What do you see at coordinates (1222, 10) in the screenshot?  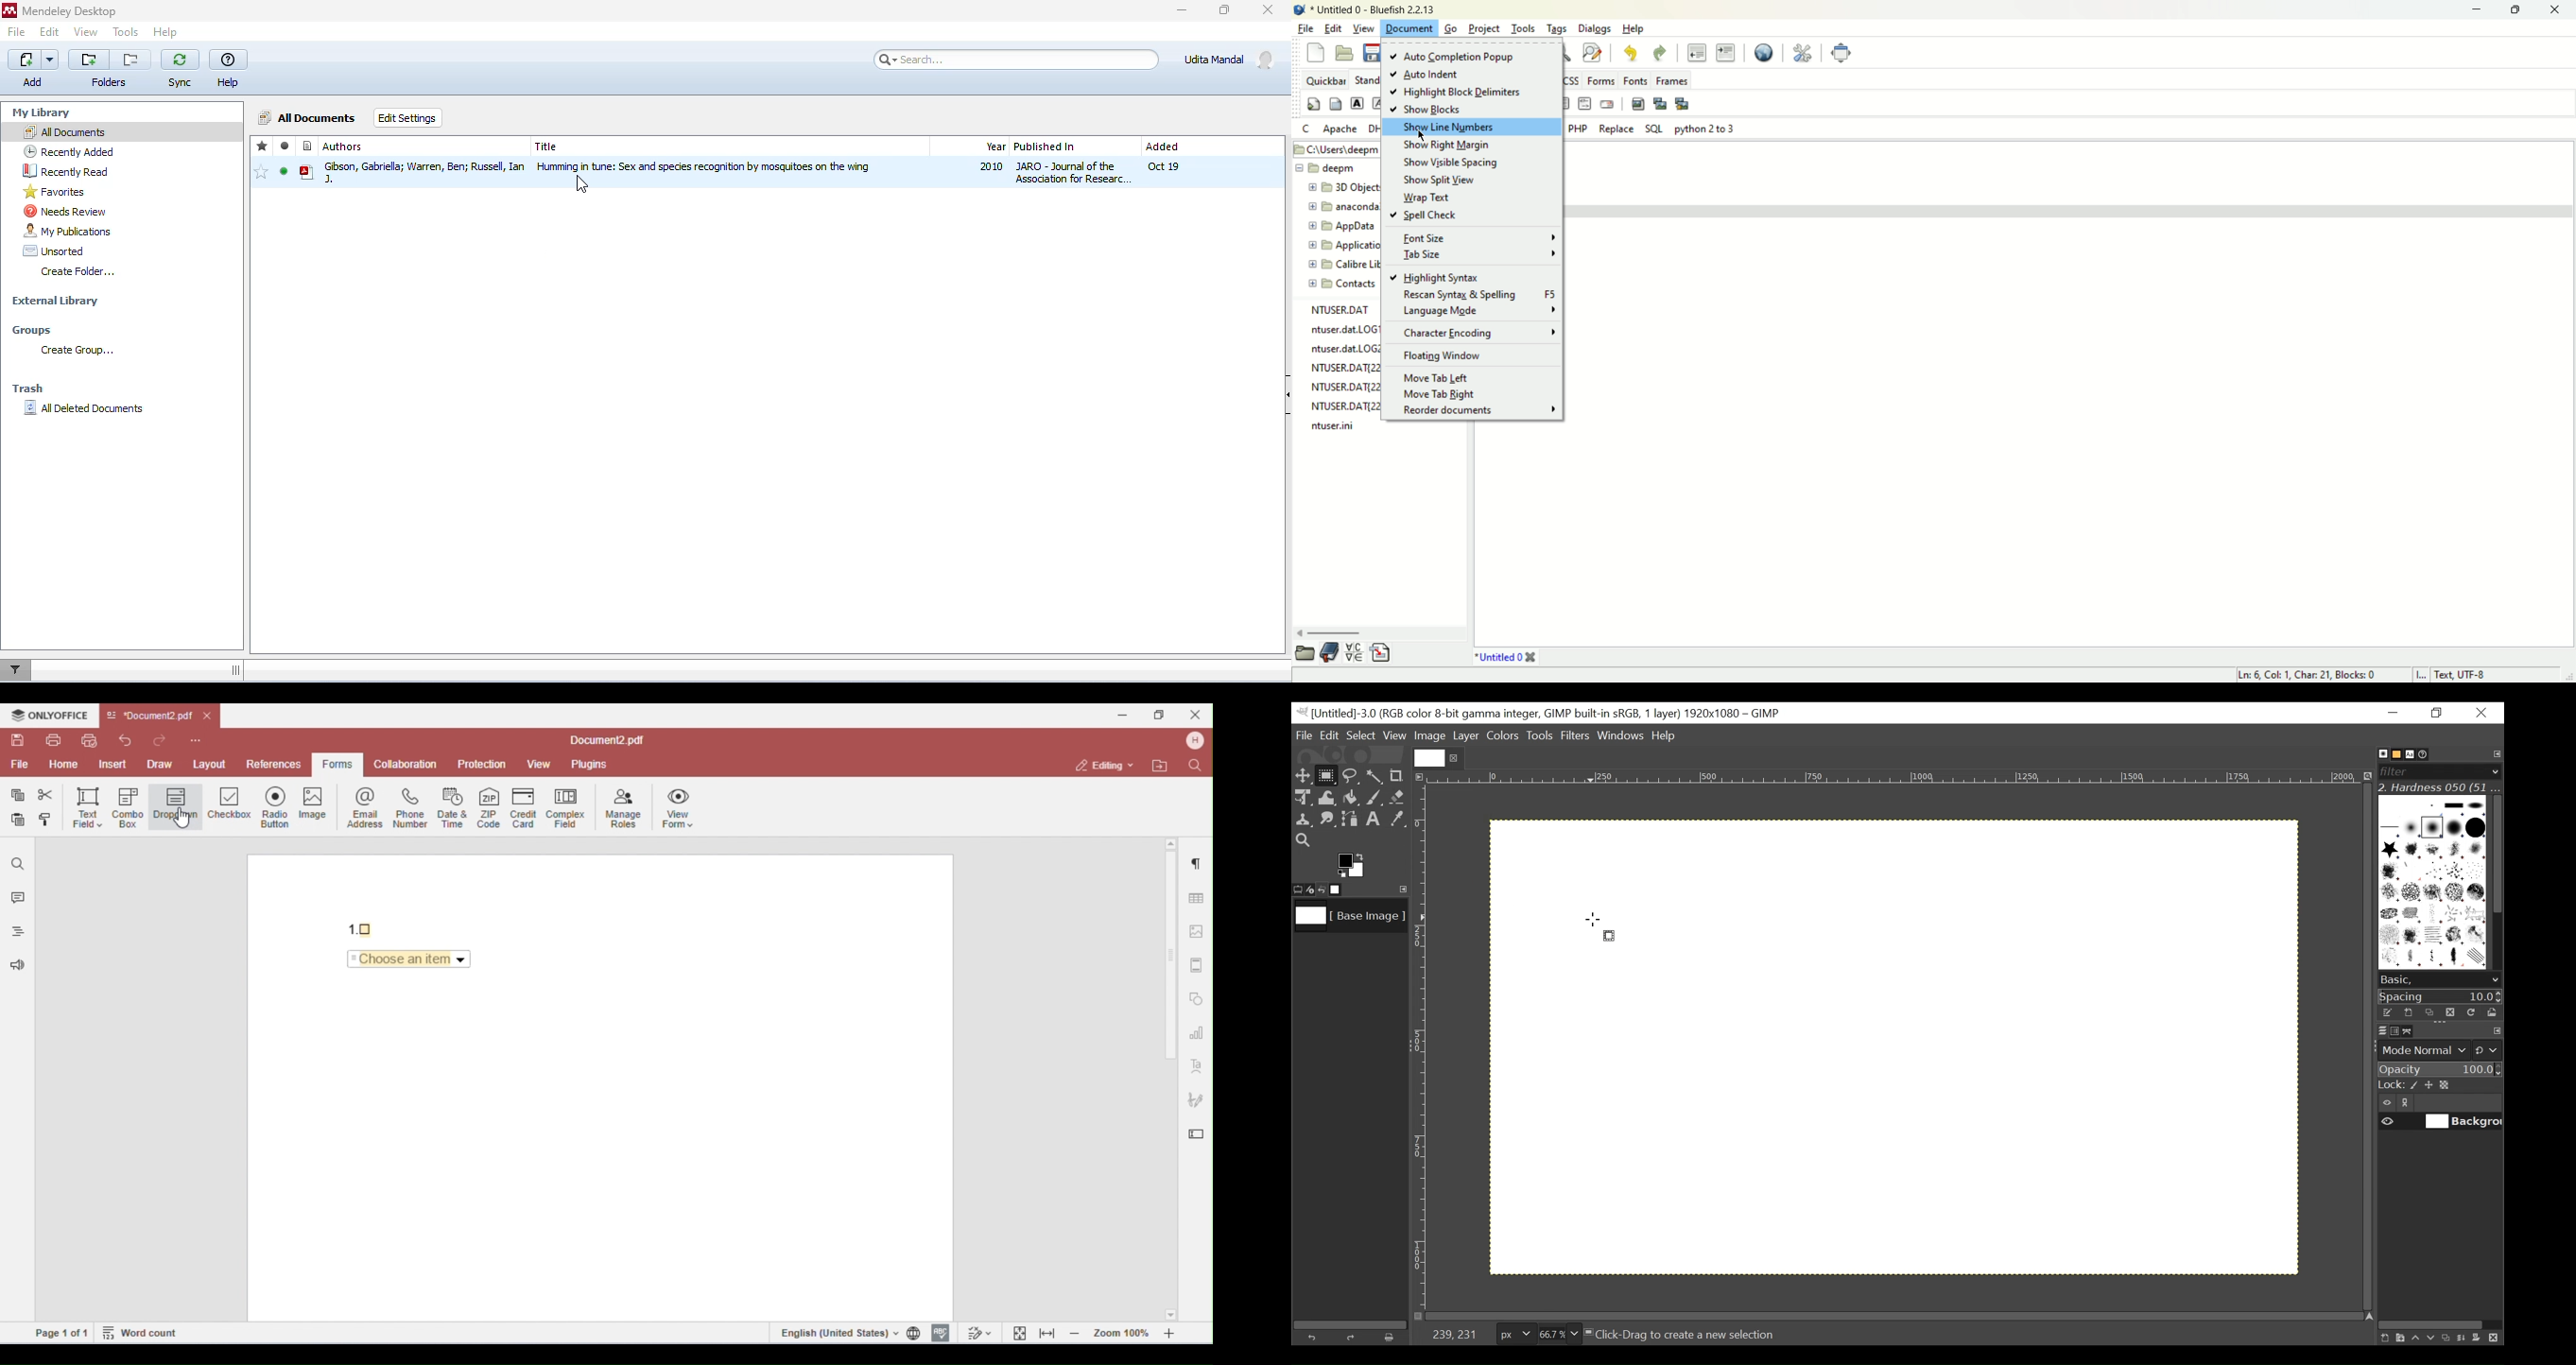 I see `maximize` at bounding box center [1222, 10].